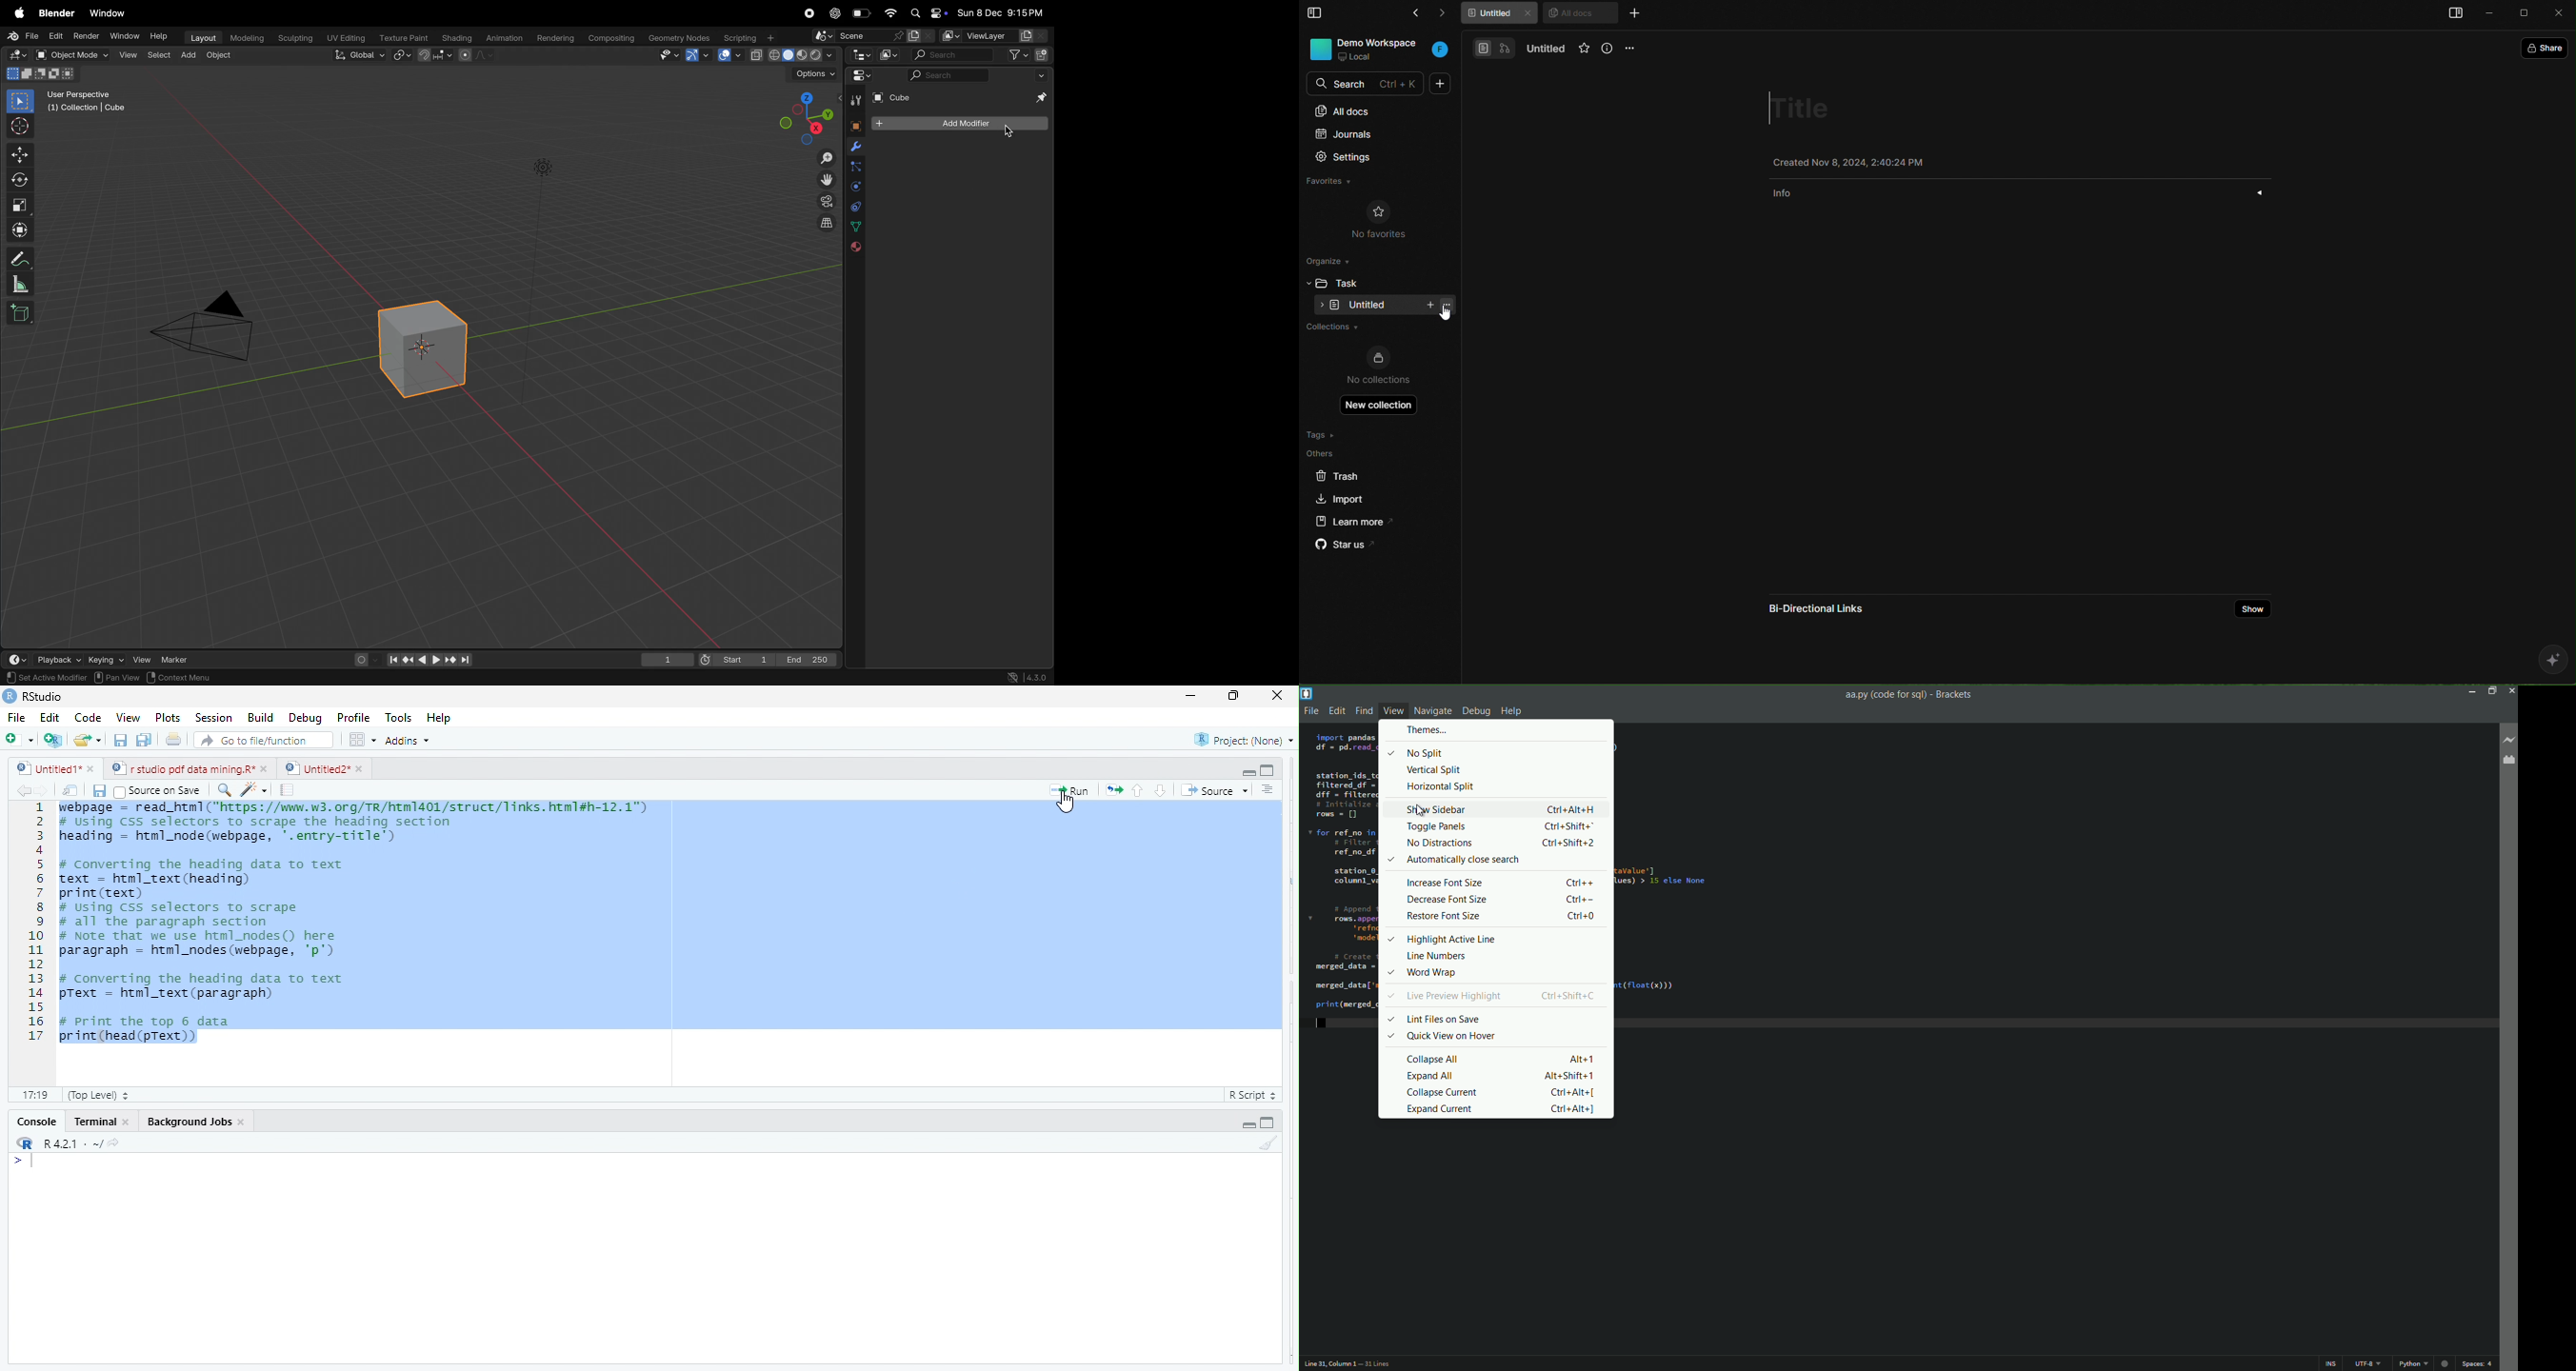 Image resolution: width=2576 pixels, height=1372 pixels. What do you see at coordinates (20, 128) in the screenshot?
I see `select cursor` at bounding box center [20, 128].